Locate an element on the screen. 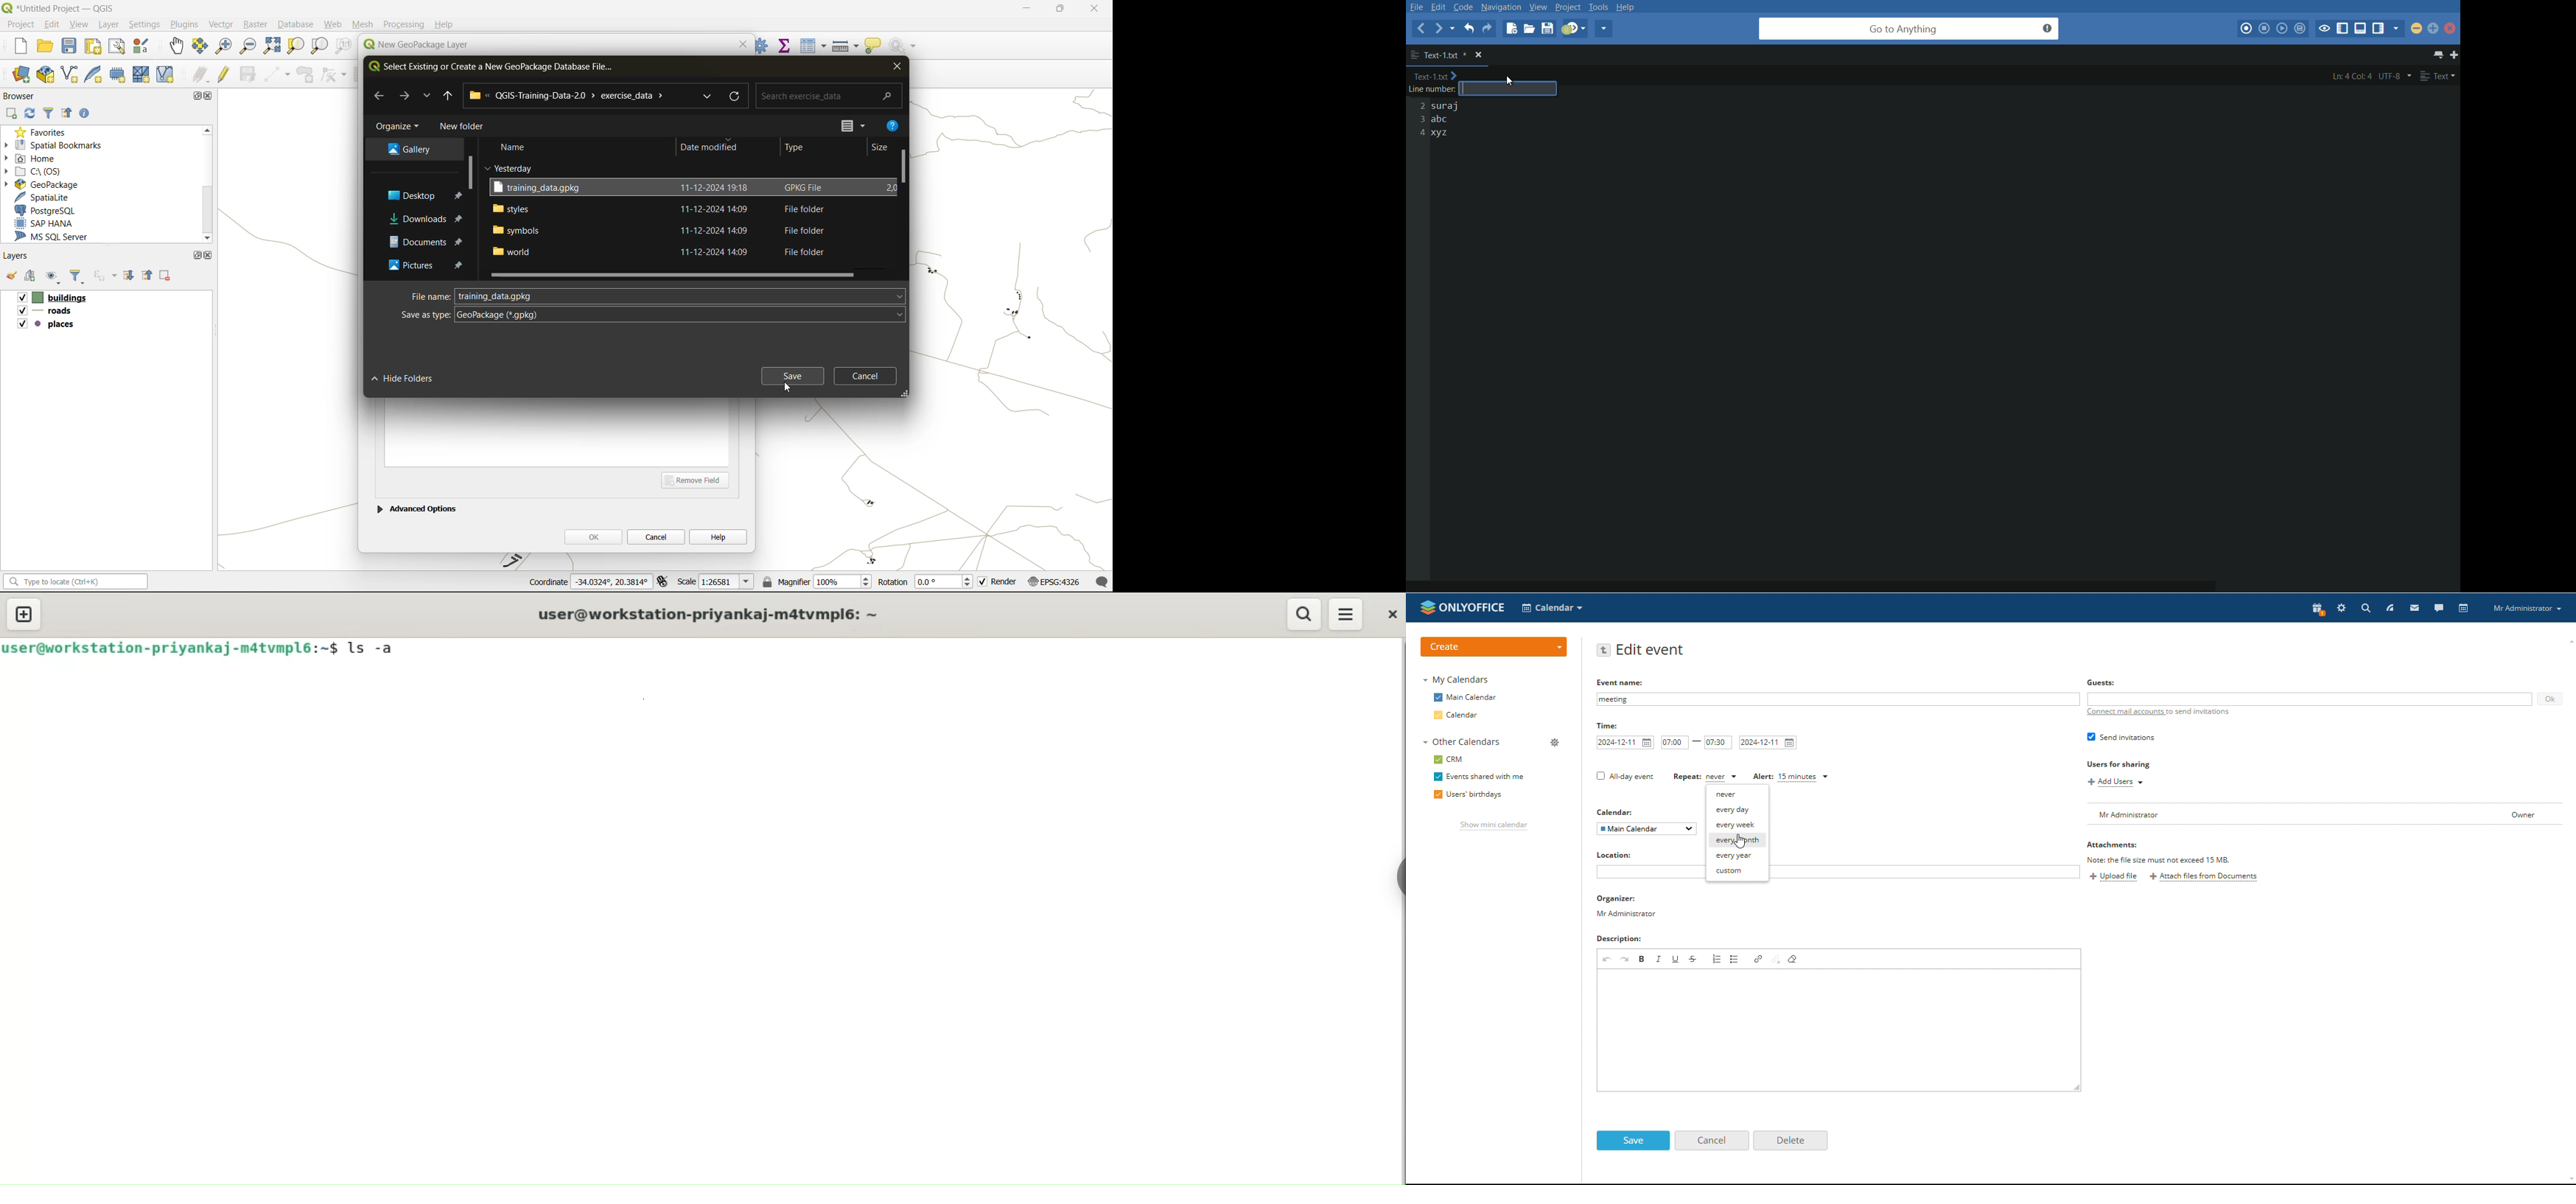 The height and width of the screenshot is (1204, 2576). web is located at coordinates (334, 24).